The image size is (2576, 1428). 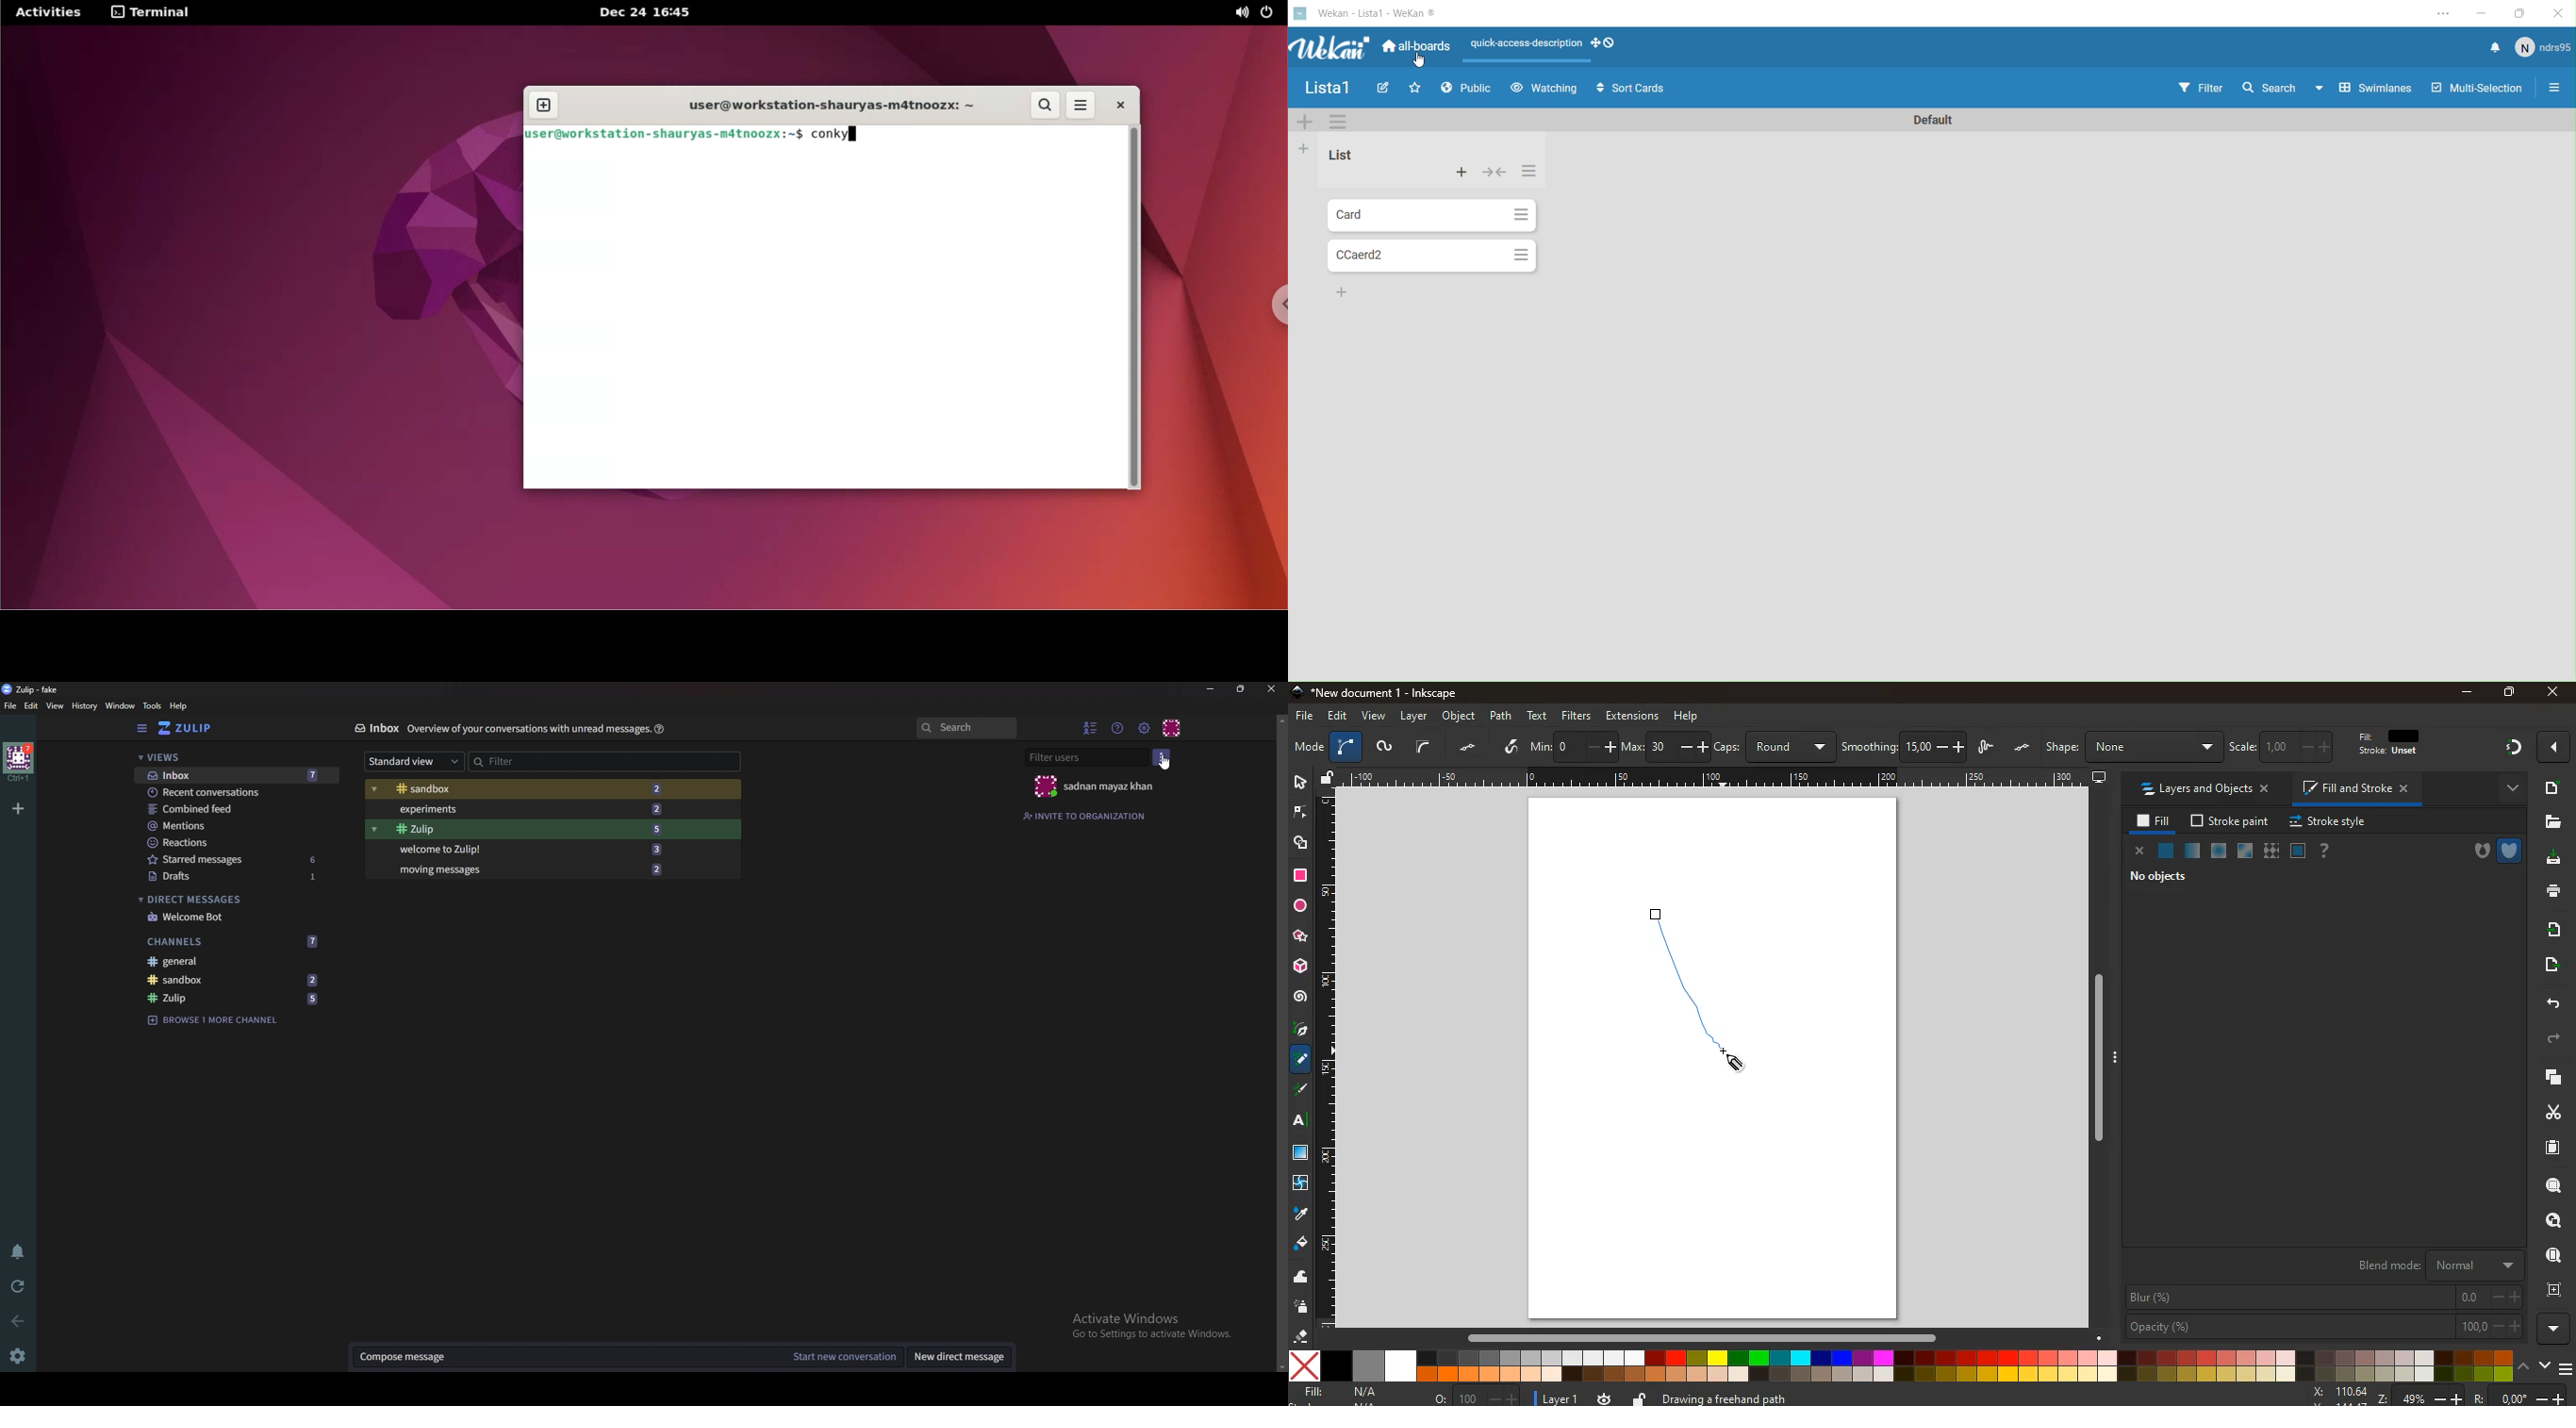 I want to click on help, so click(x=1687, y=717).